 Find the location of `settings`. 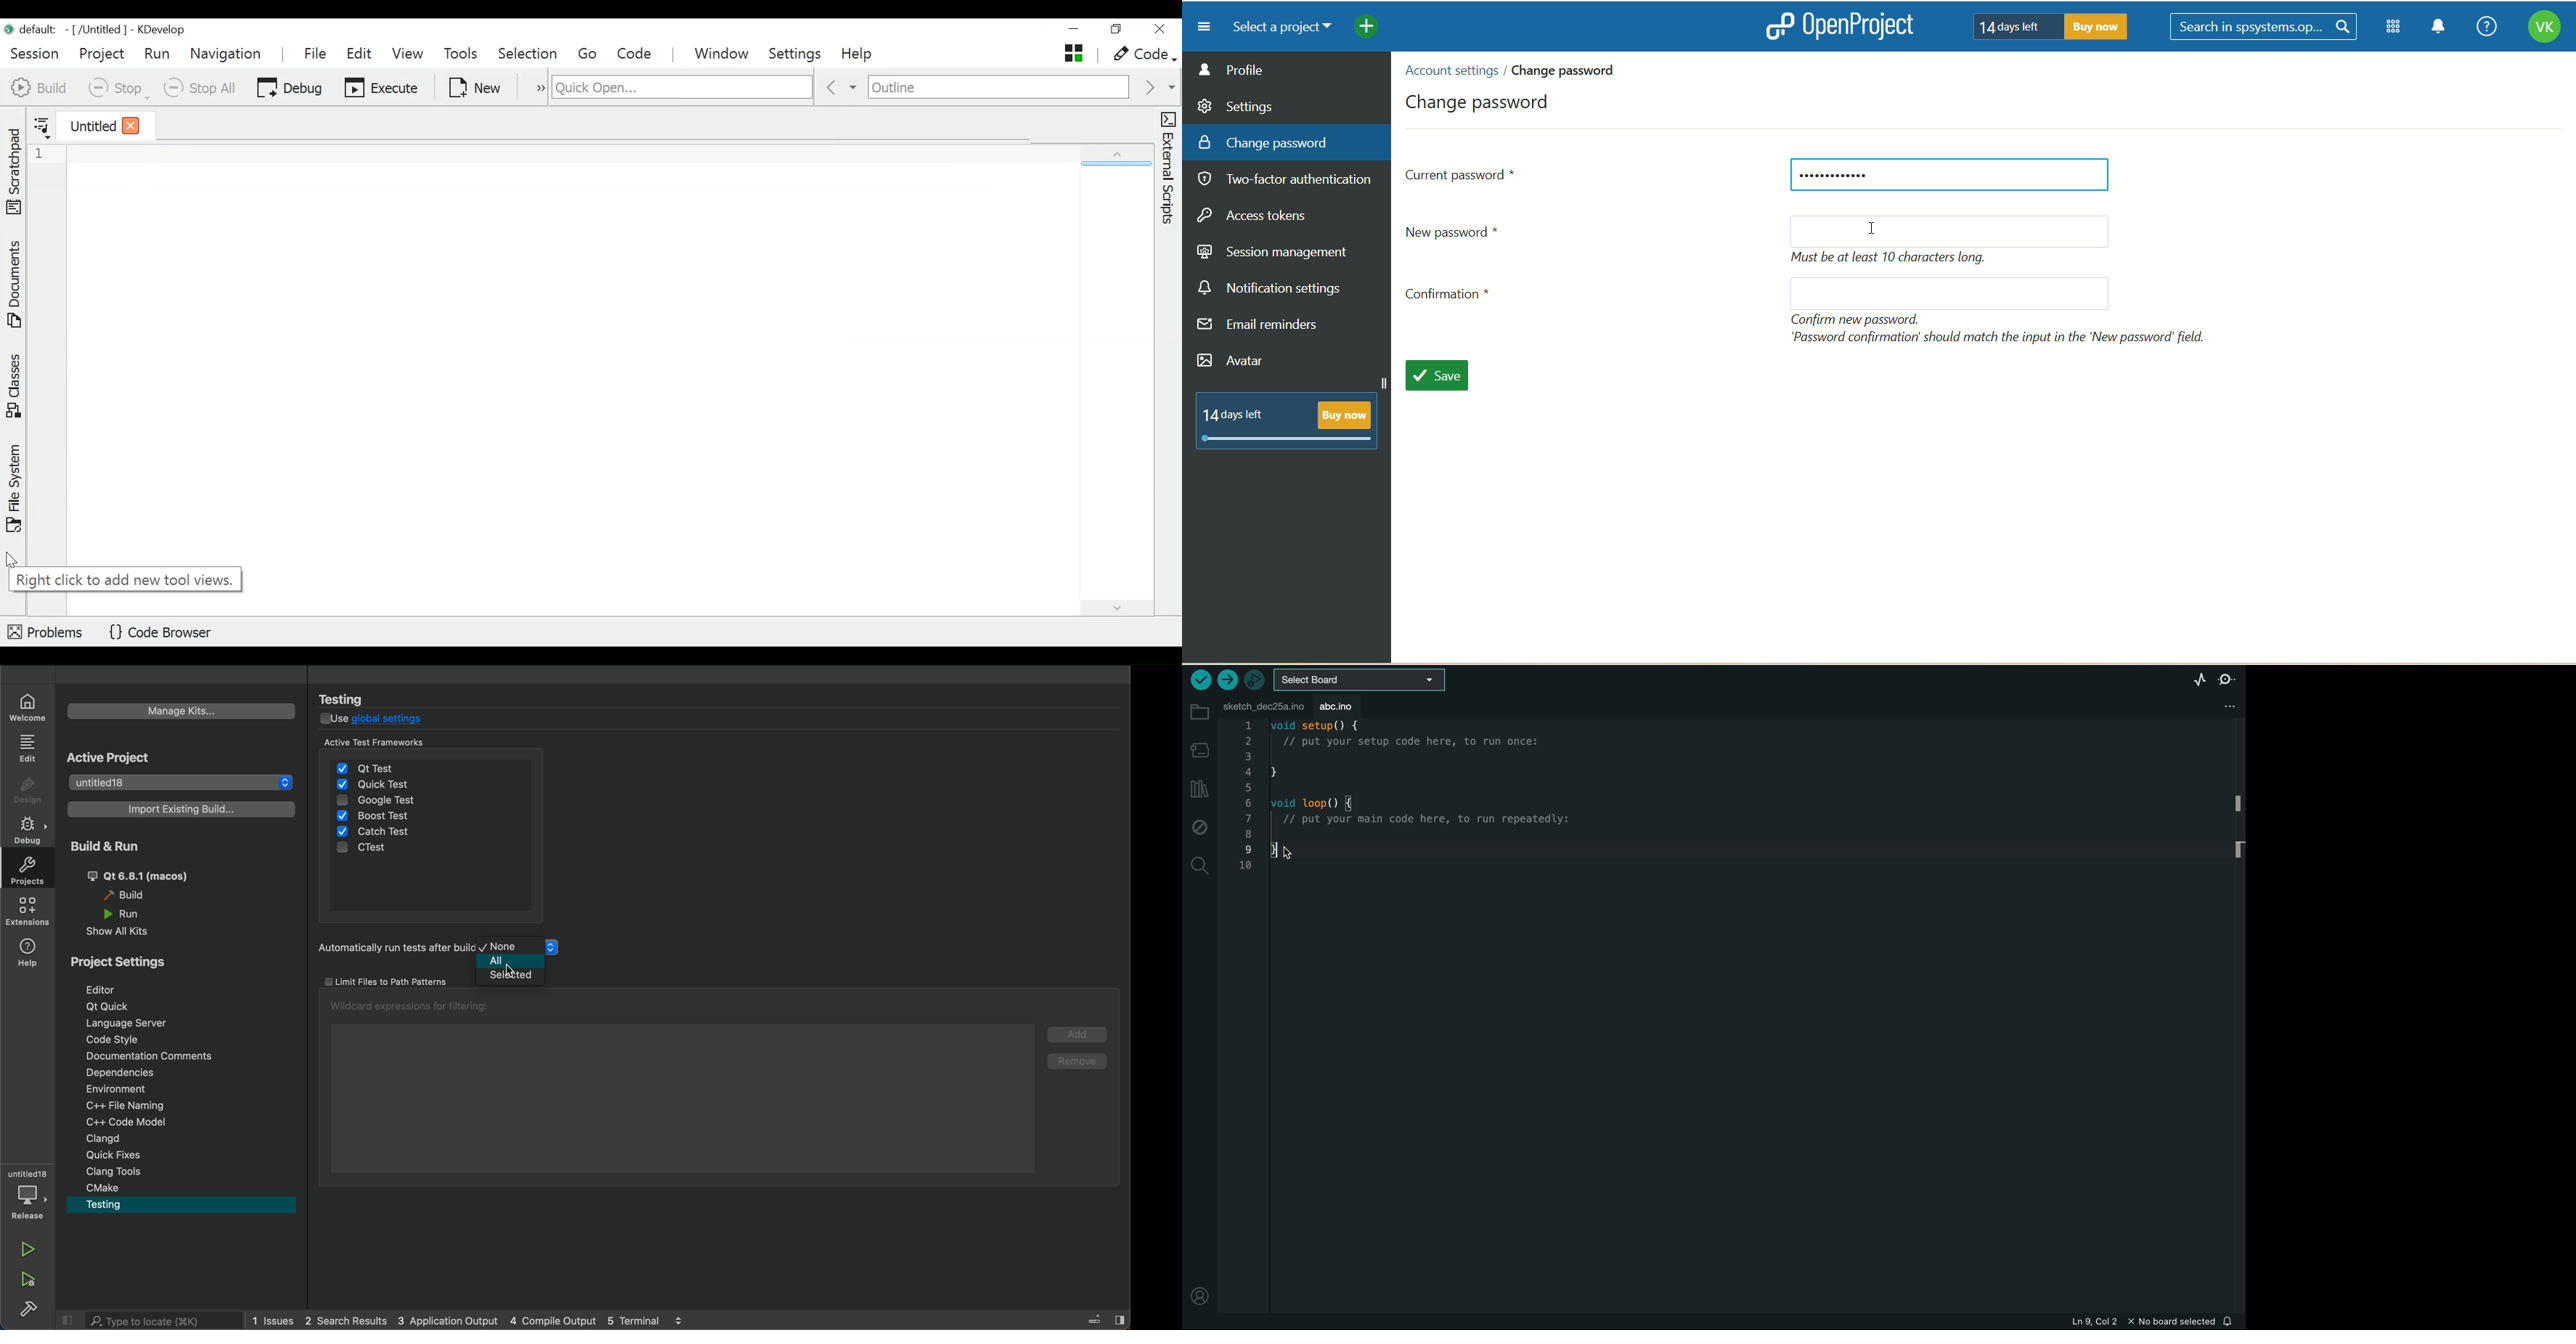

settings is located at coordinates (1236, 104).